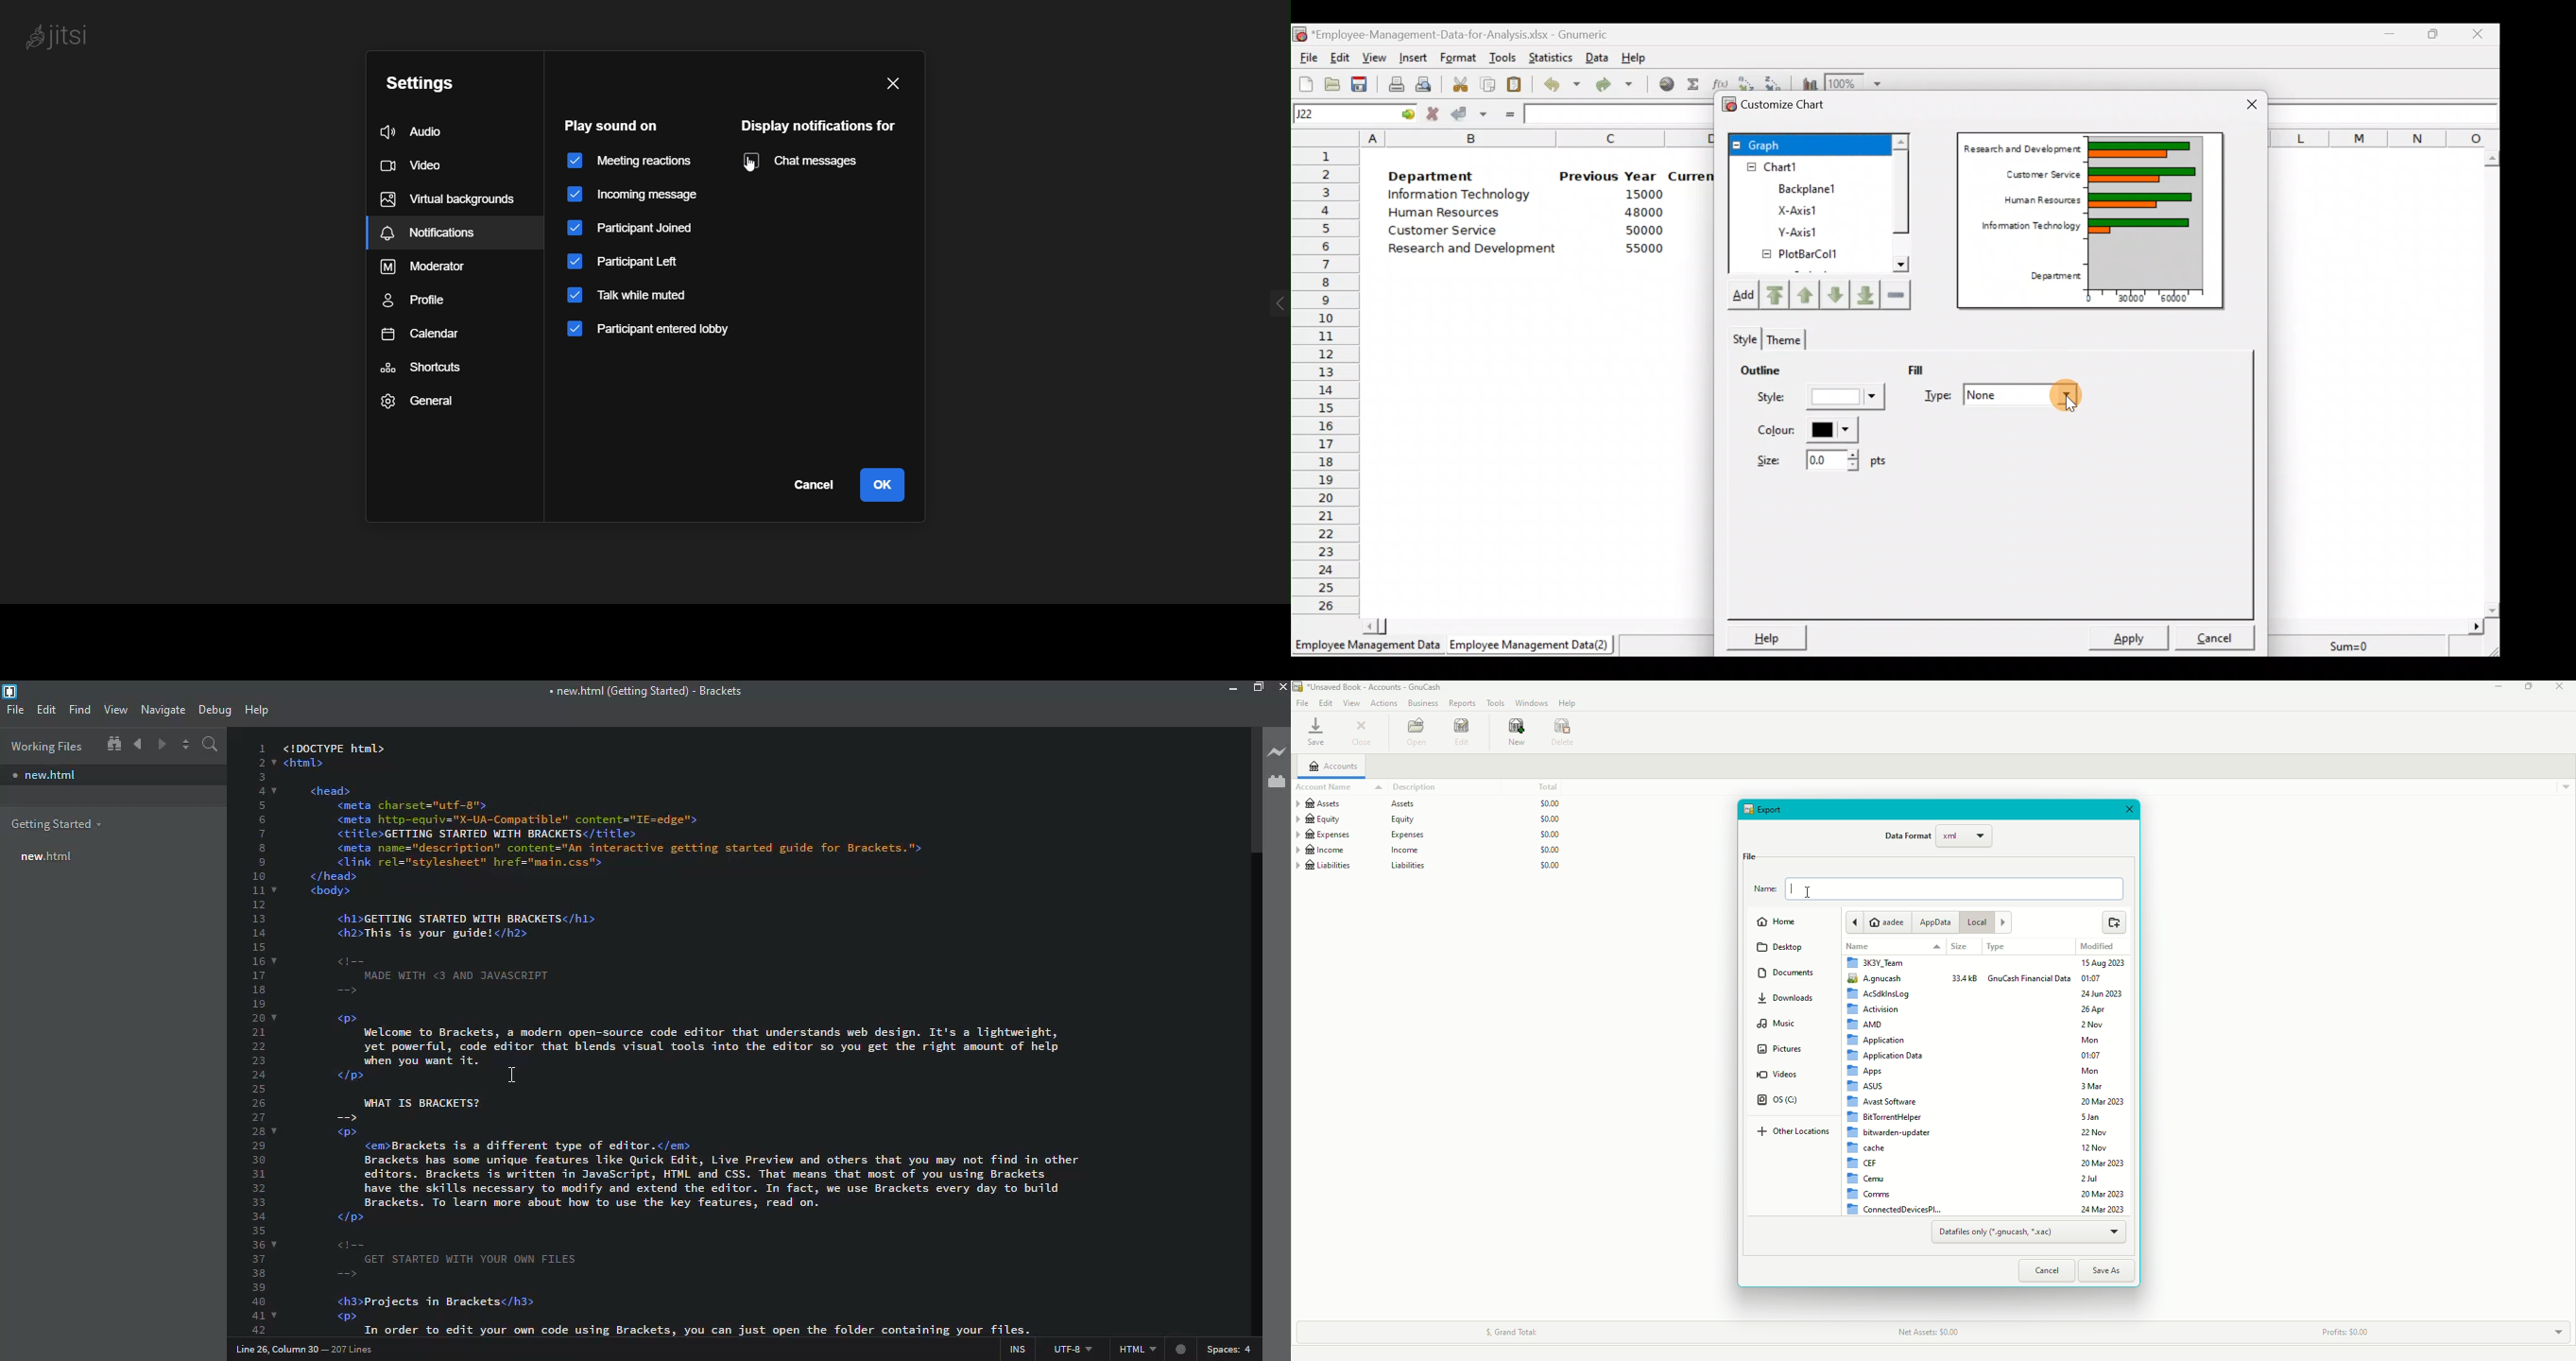 Image resolution: width=2576 pixels, height=1372 pixels. I want to click on Modified, so click(2099, 946).